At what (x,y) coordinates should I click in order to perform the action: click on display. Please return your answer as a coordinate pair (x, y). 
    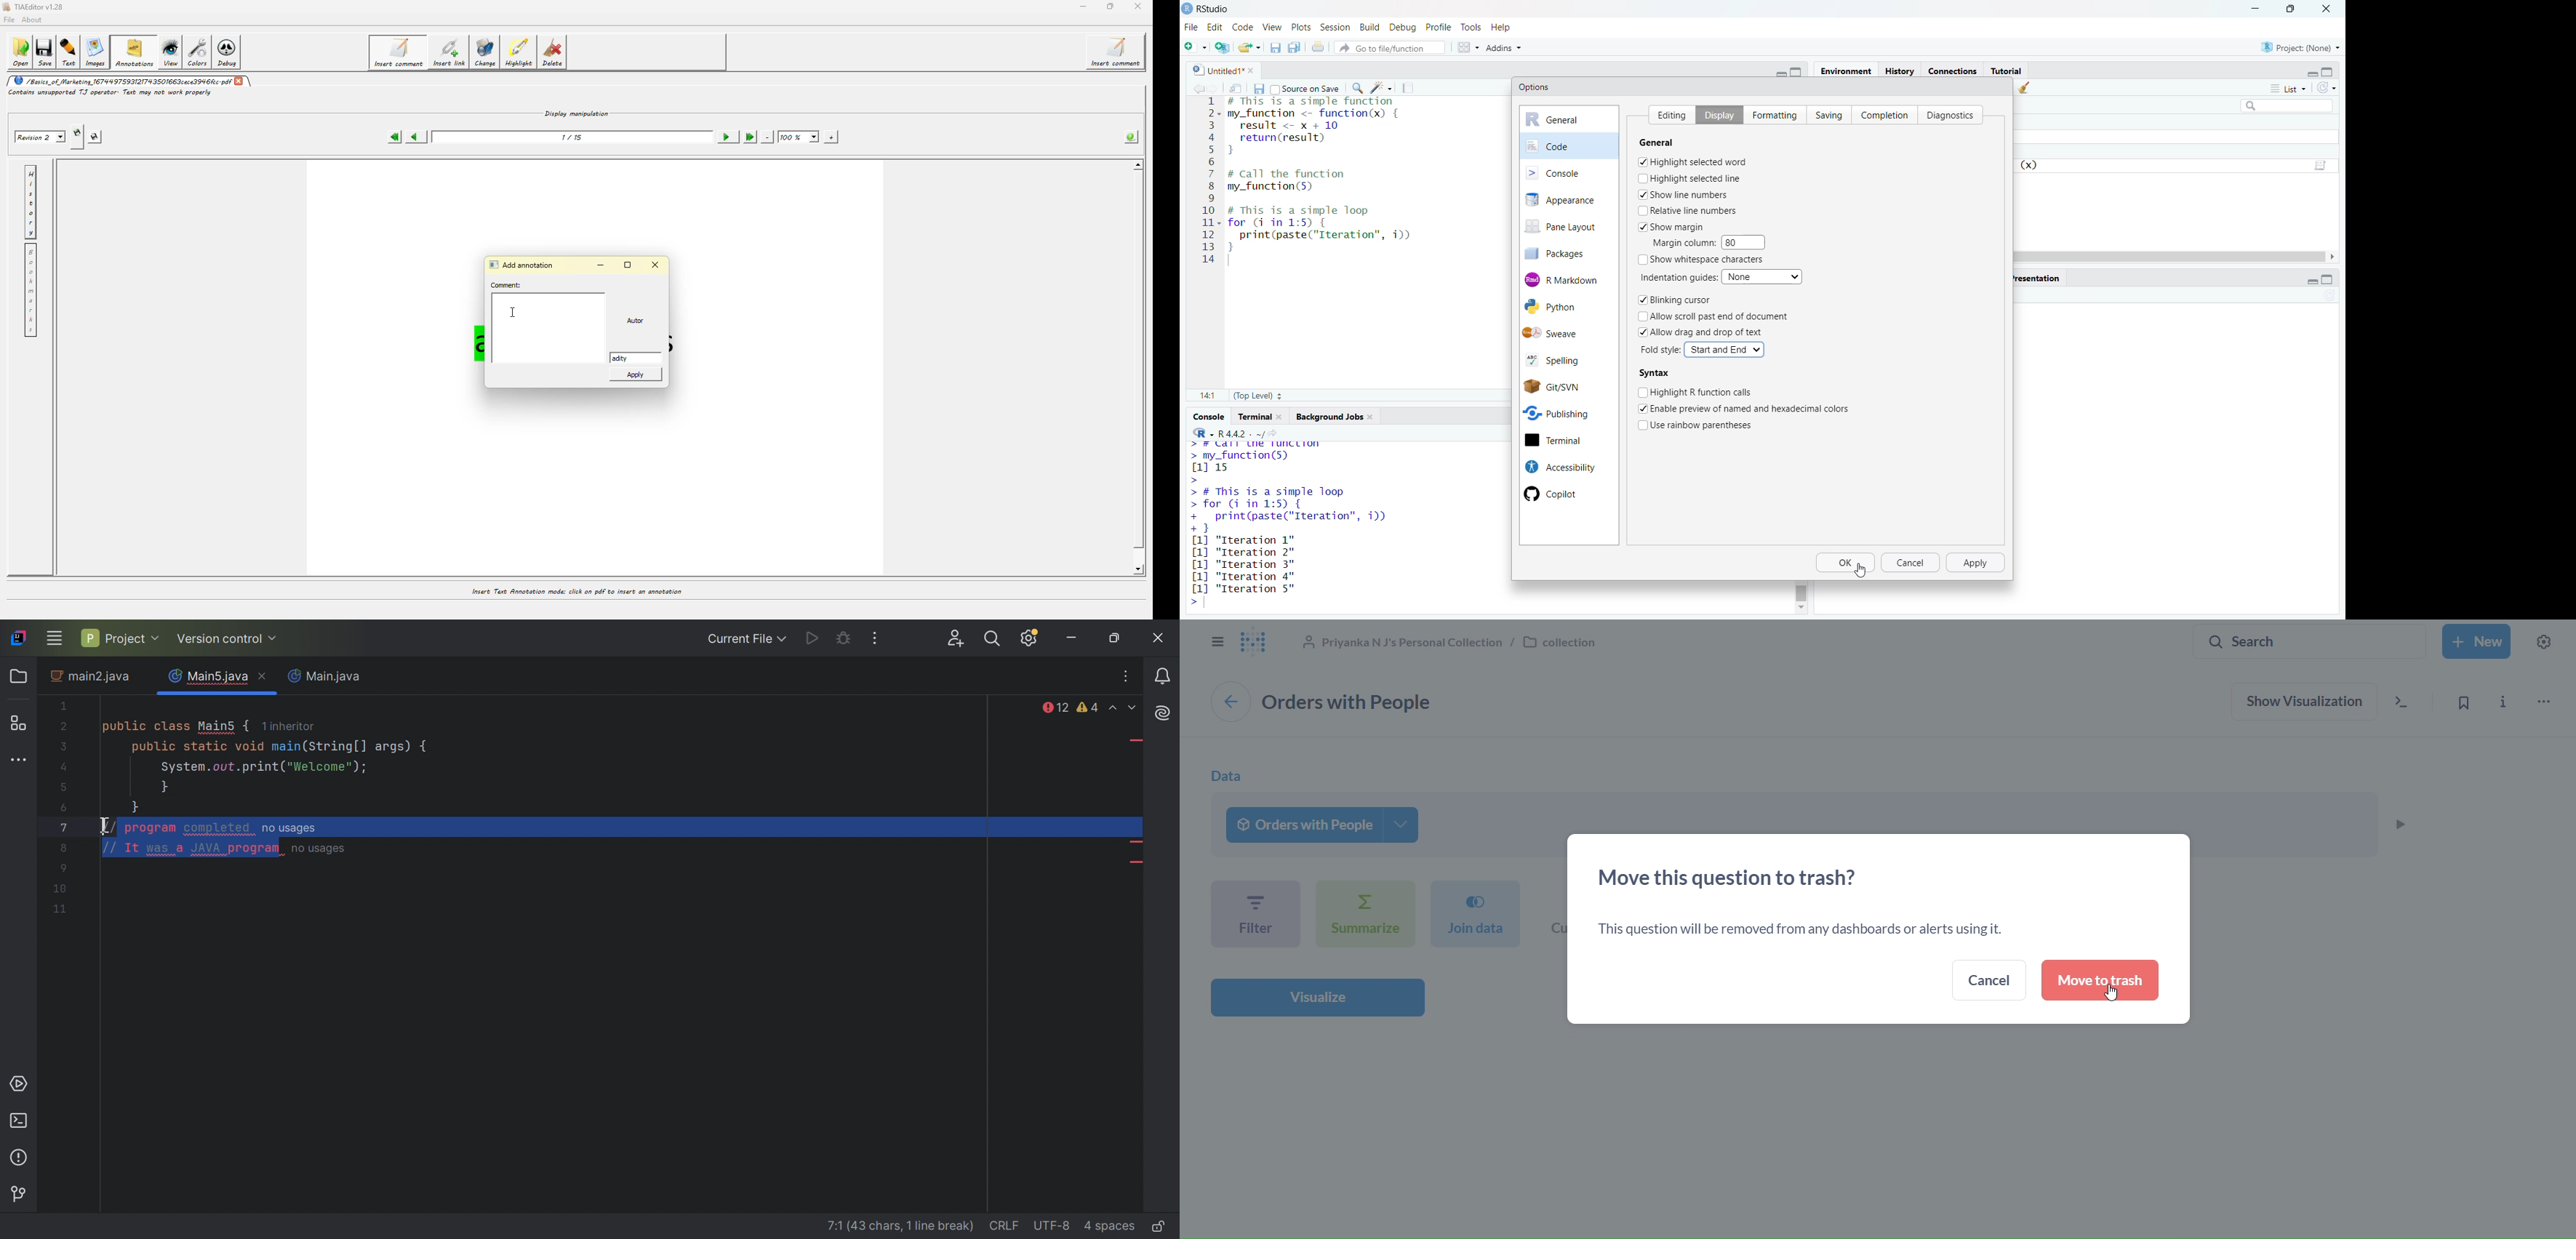
    Looking at the image, I should click on (1715, 114).